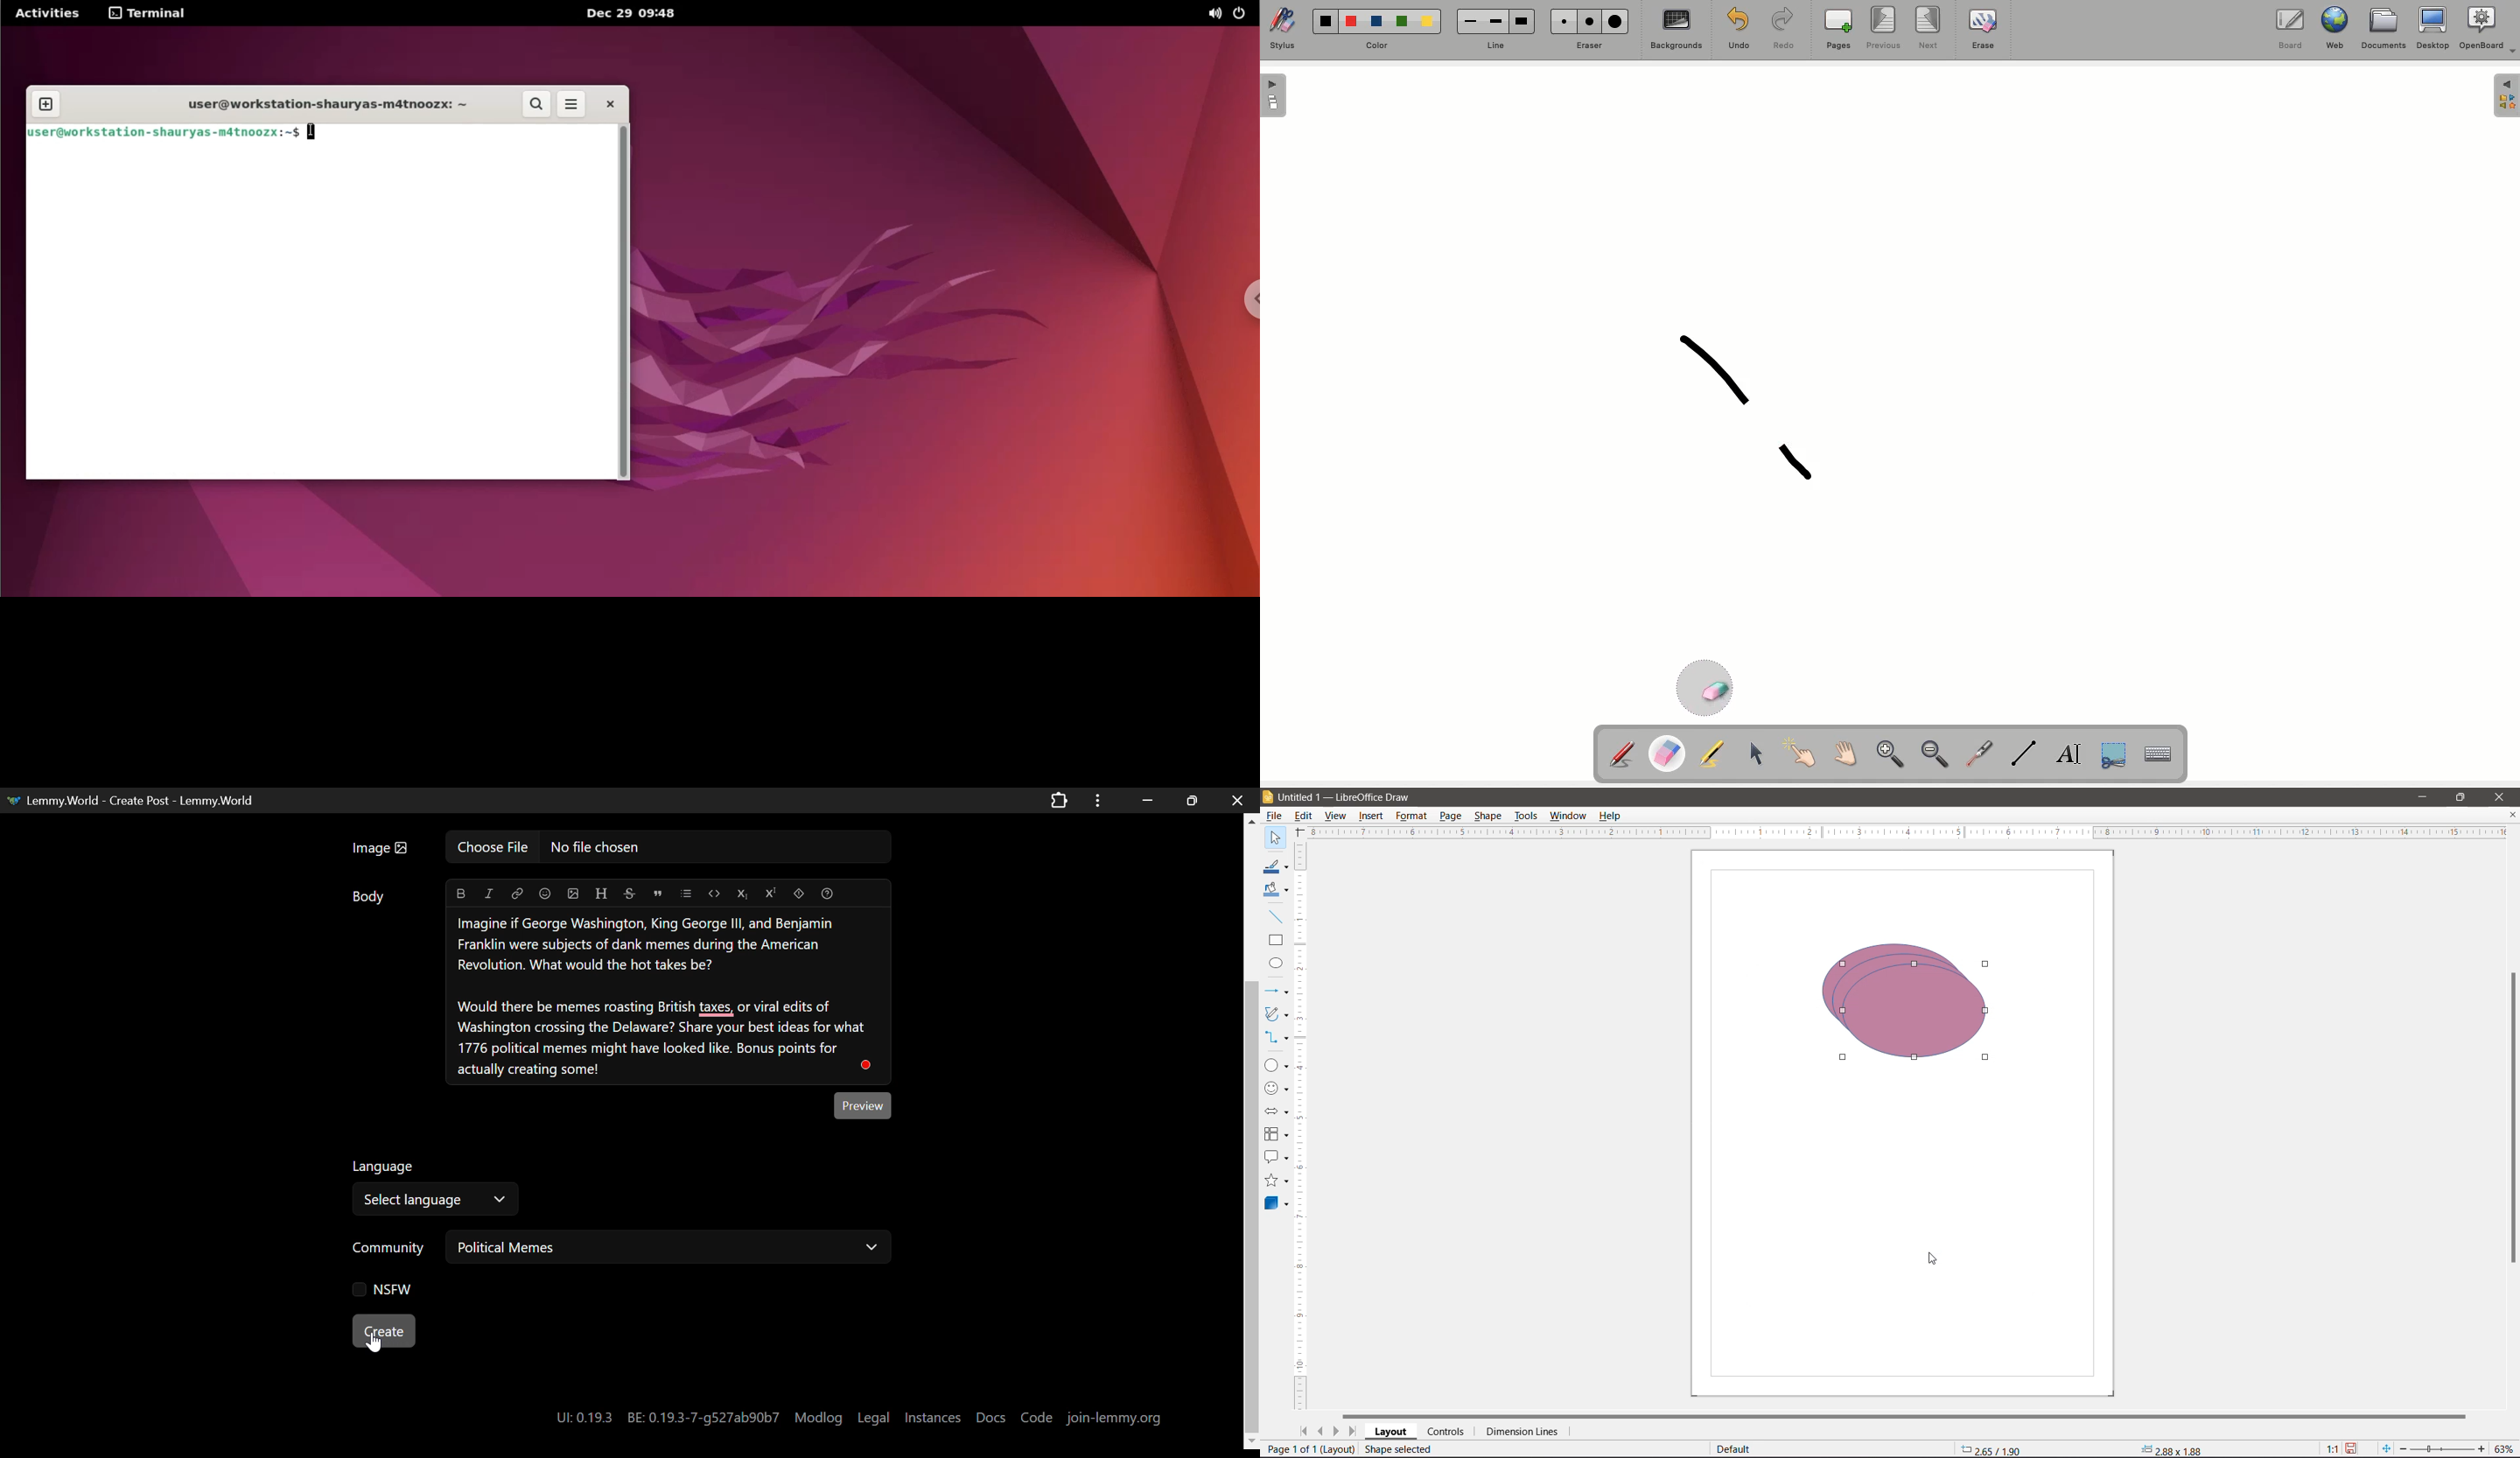 The image size is (2520, 1484). What do you see at coordinates (2432, 30) in the screenshot?
I see `Desktop` at bounding box center [2432, 30].